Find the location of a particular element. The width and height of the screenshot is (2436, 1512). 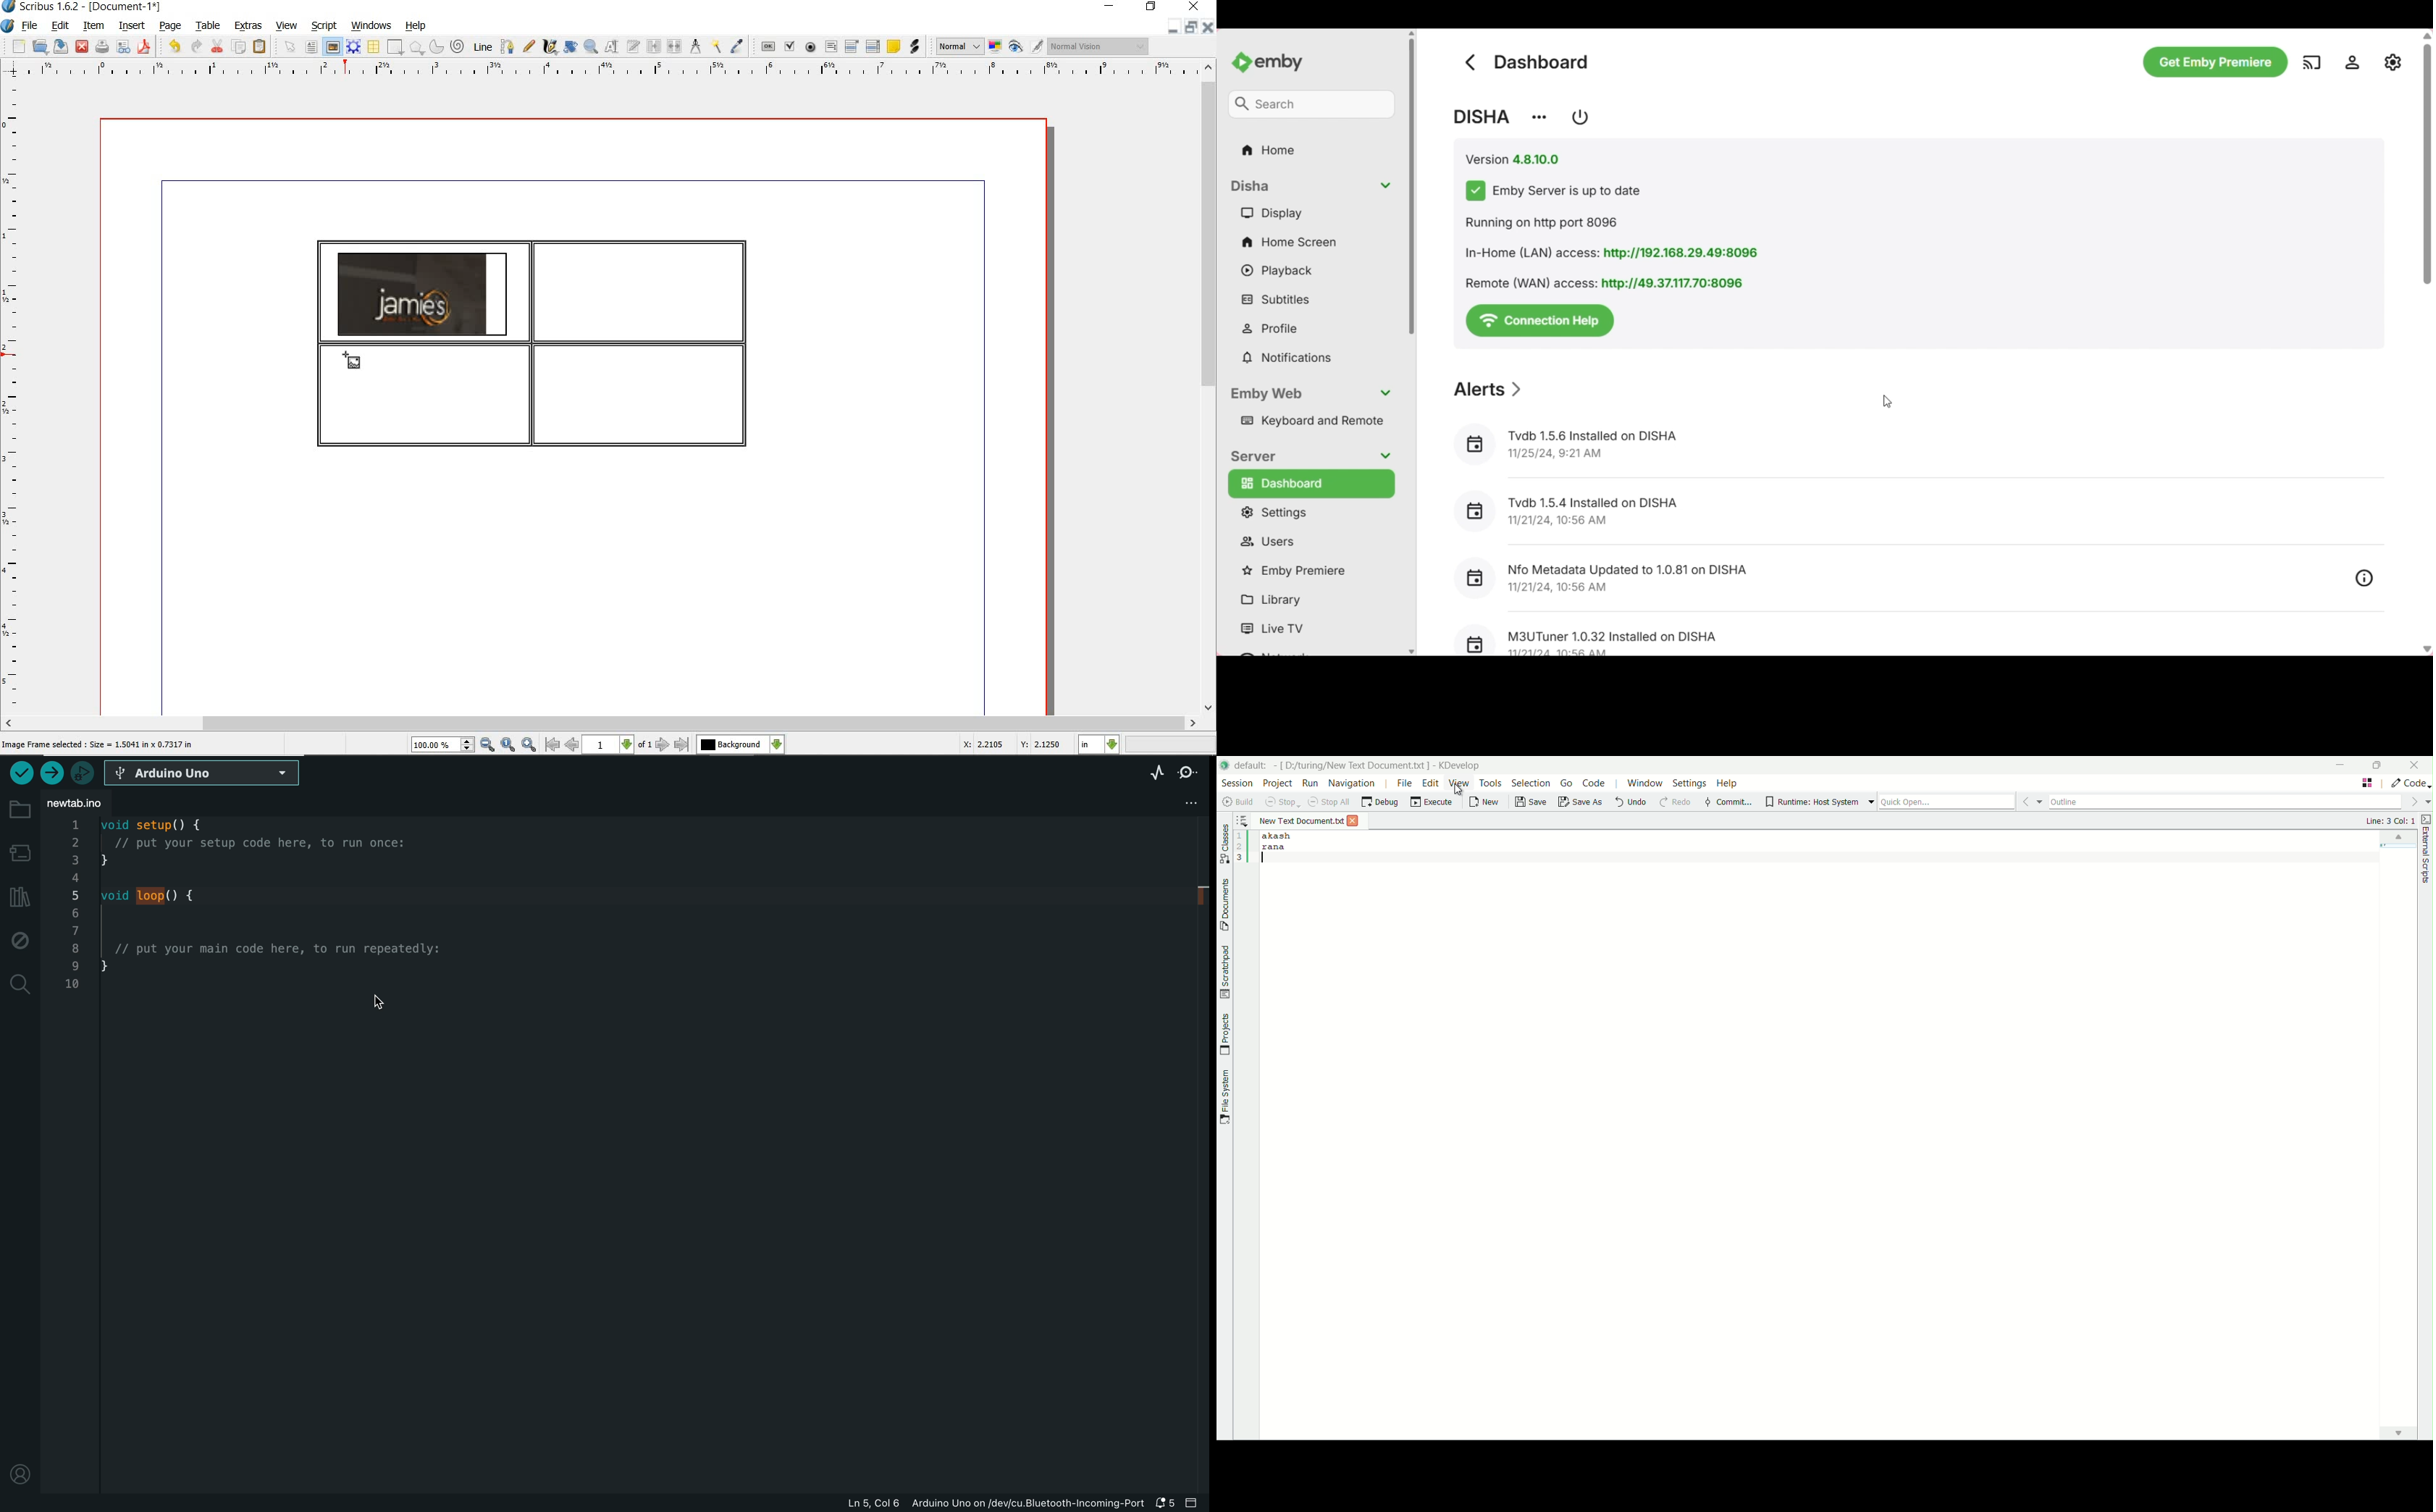

copy is located at coordinates (240, 48).